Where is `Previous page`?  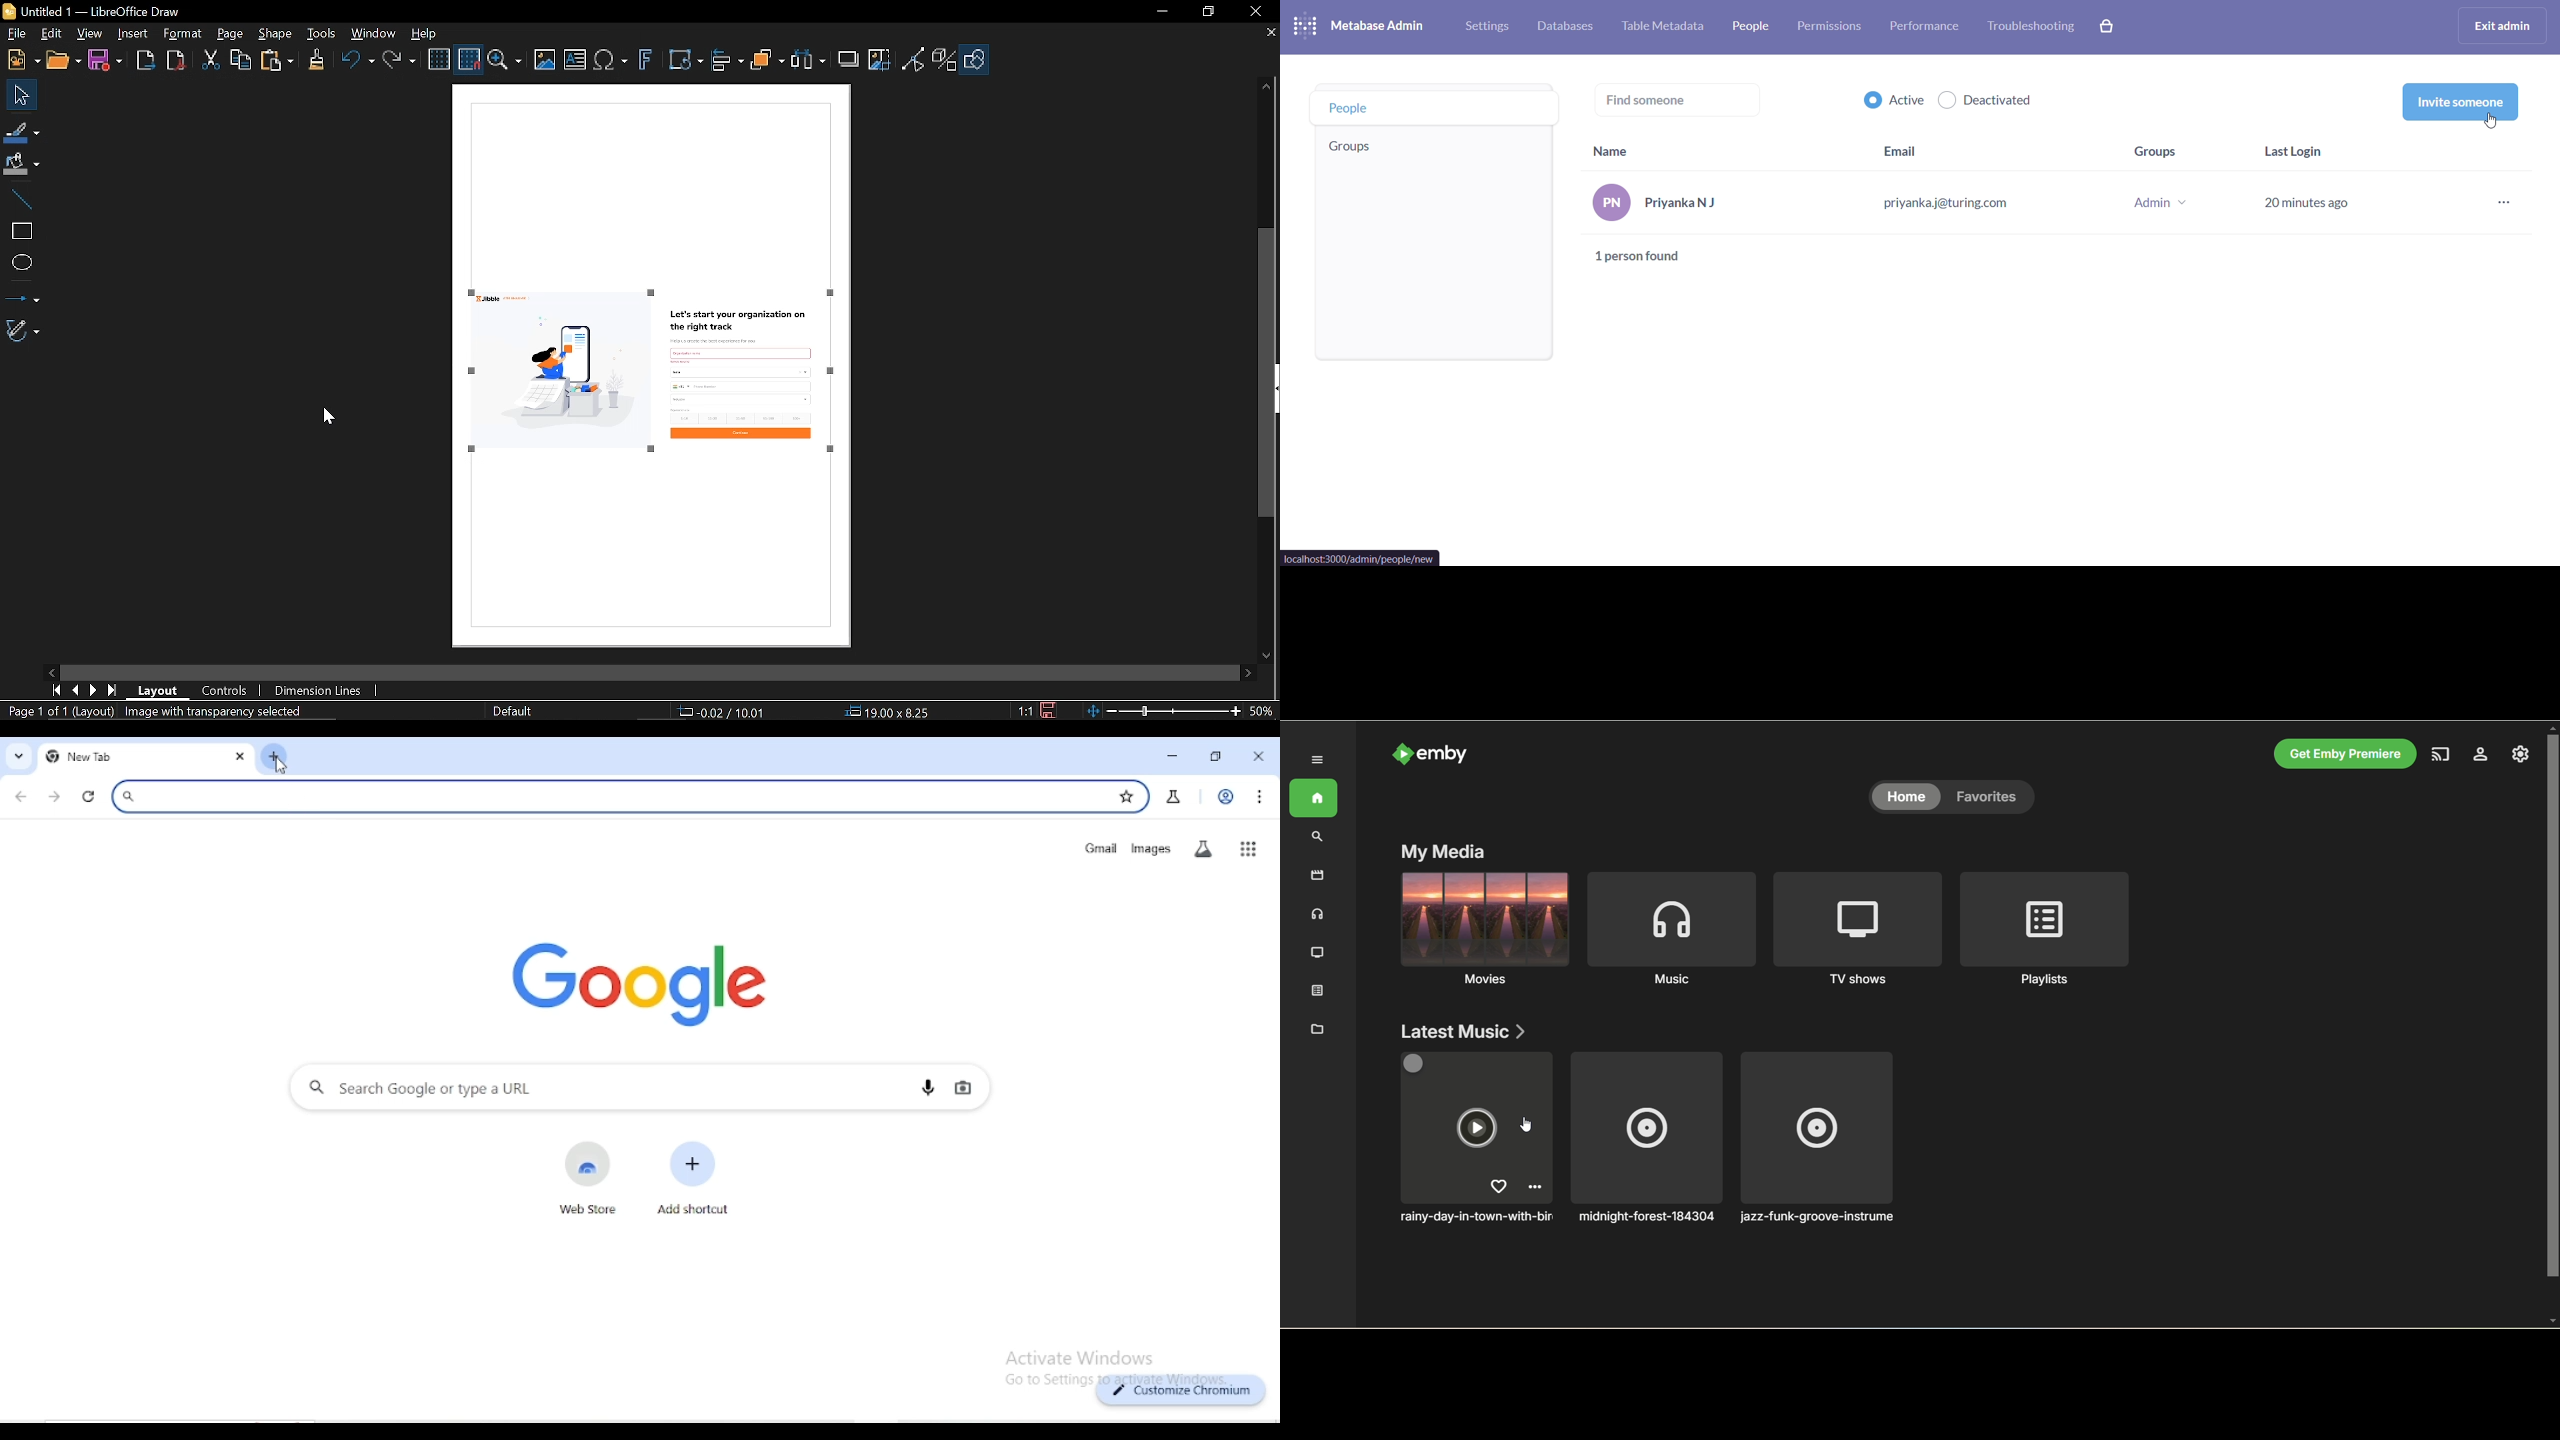 Previous page is located at coordinates (73, 691).